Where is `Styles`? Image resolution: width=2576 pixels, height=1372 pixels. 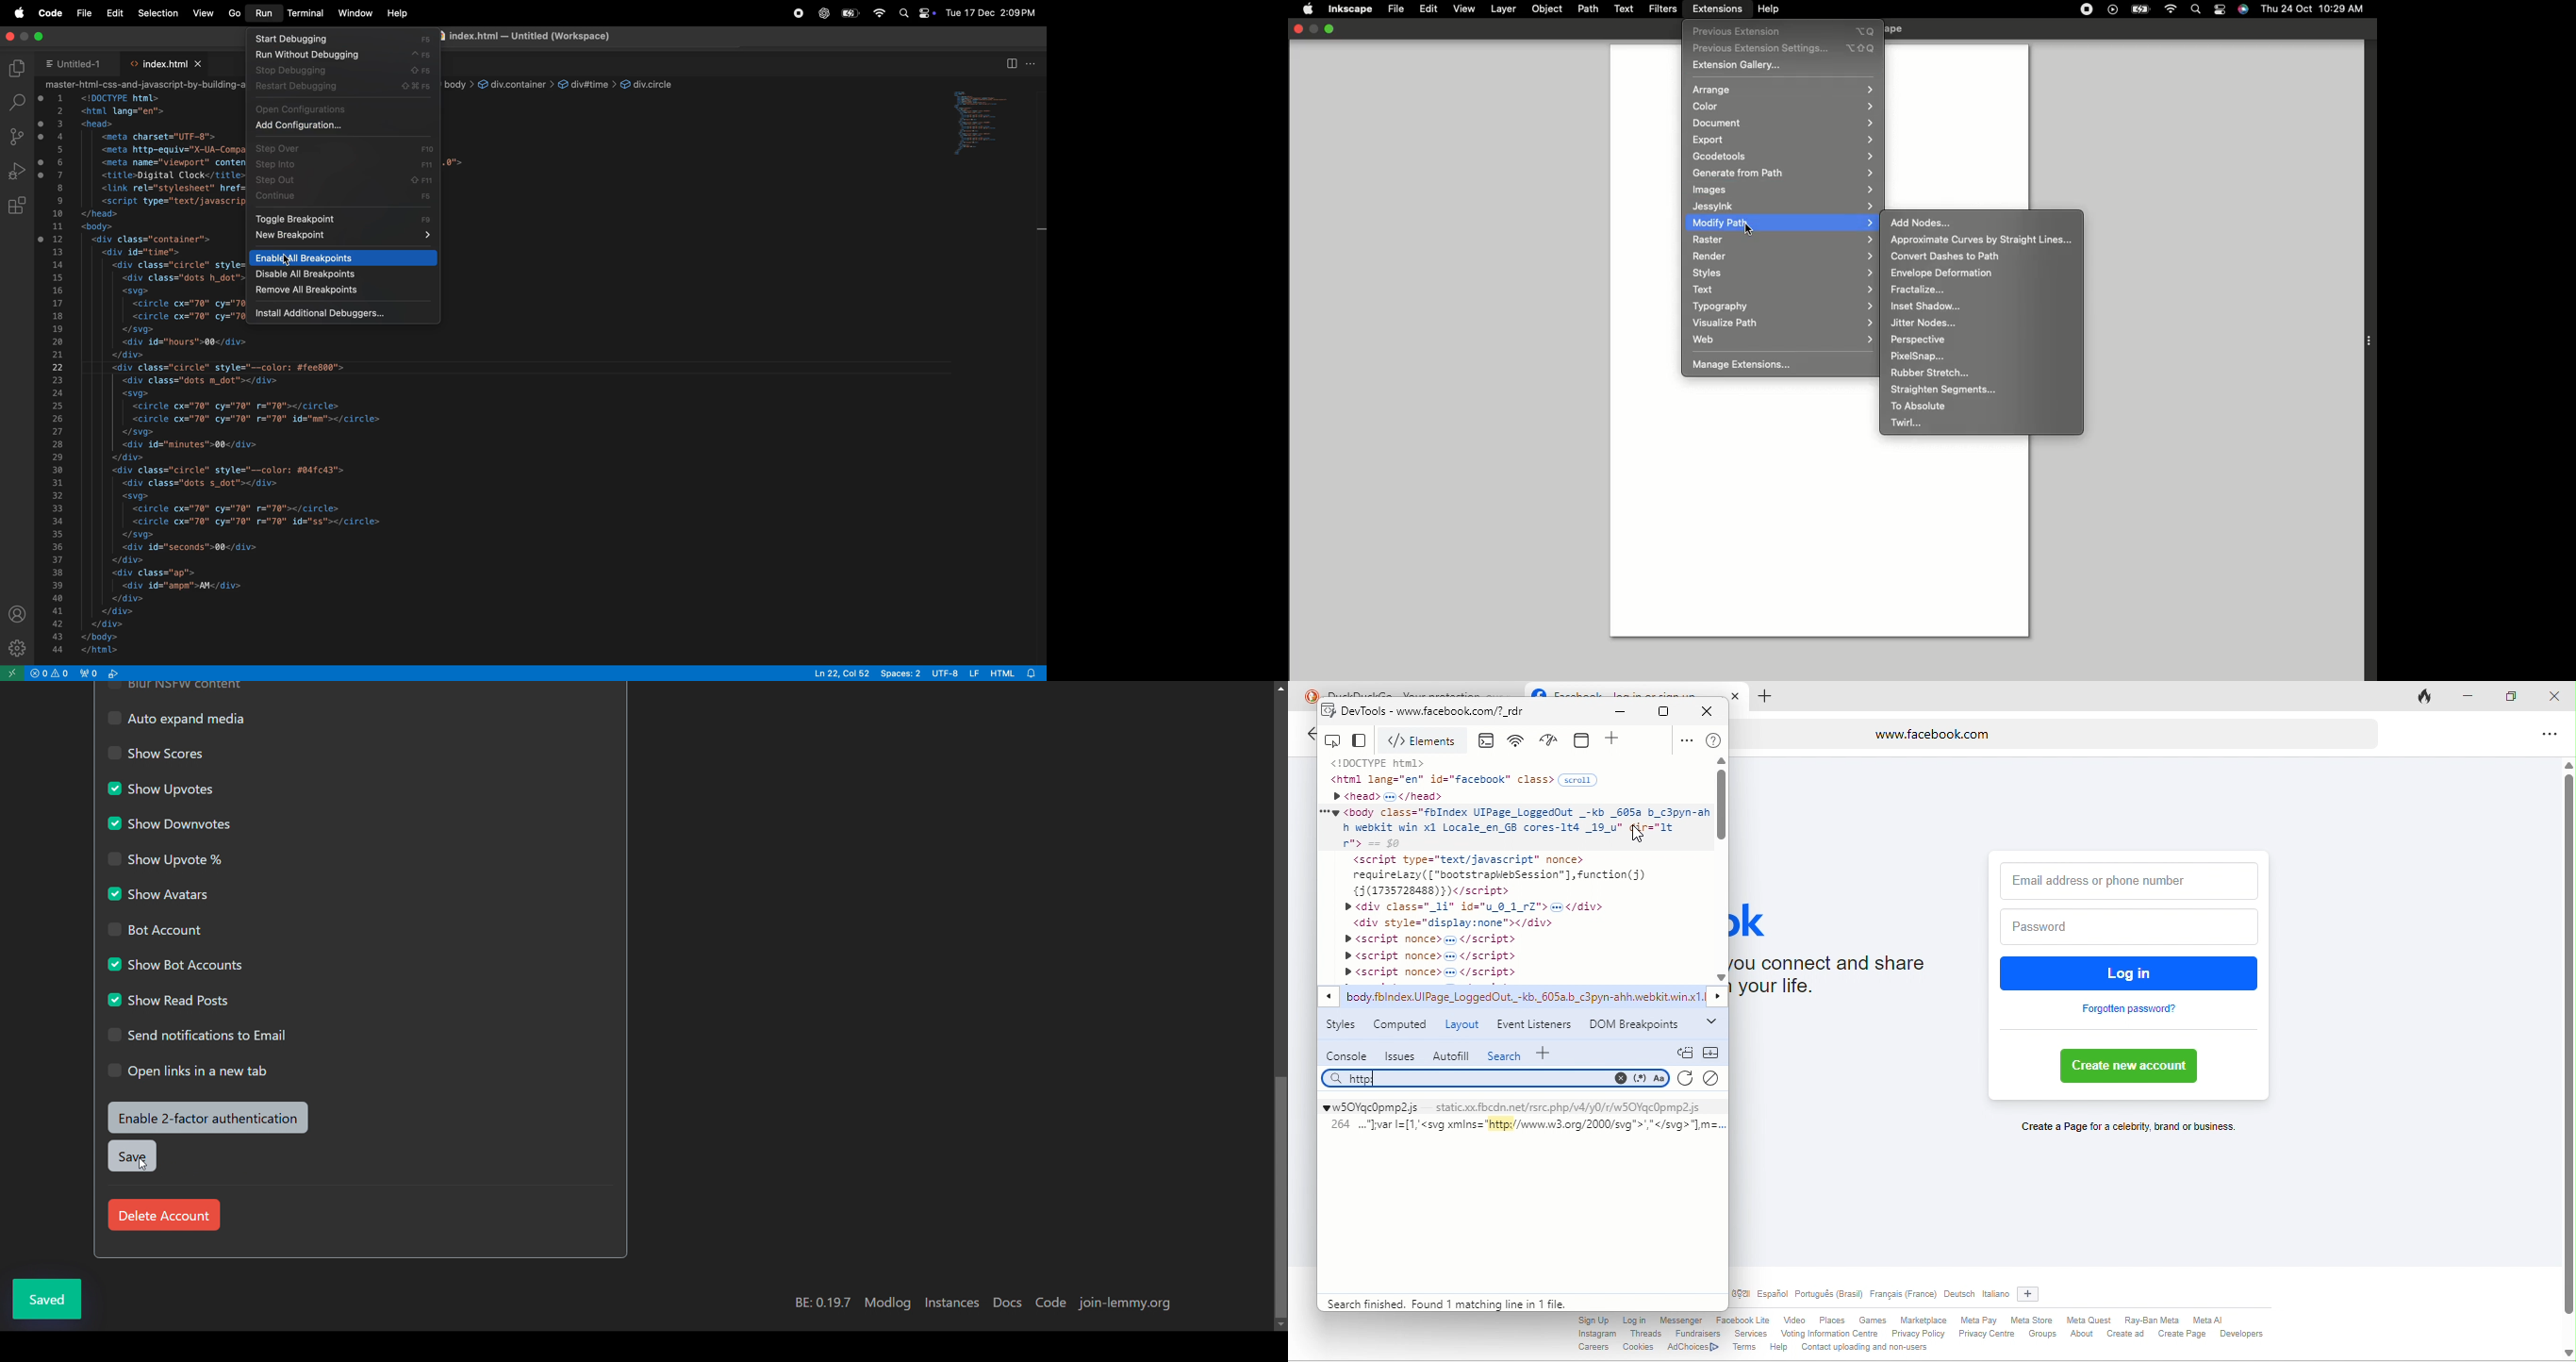
Styles is located at coordinates (1784, 272).